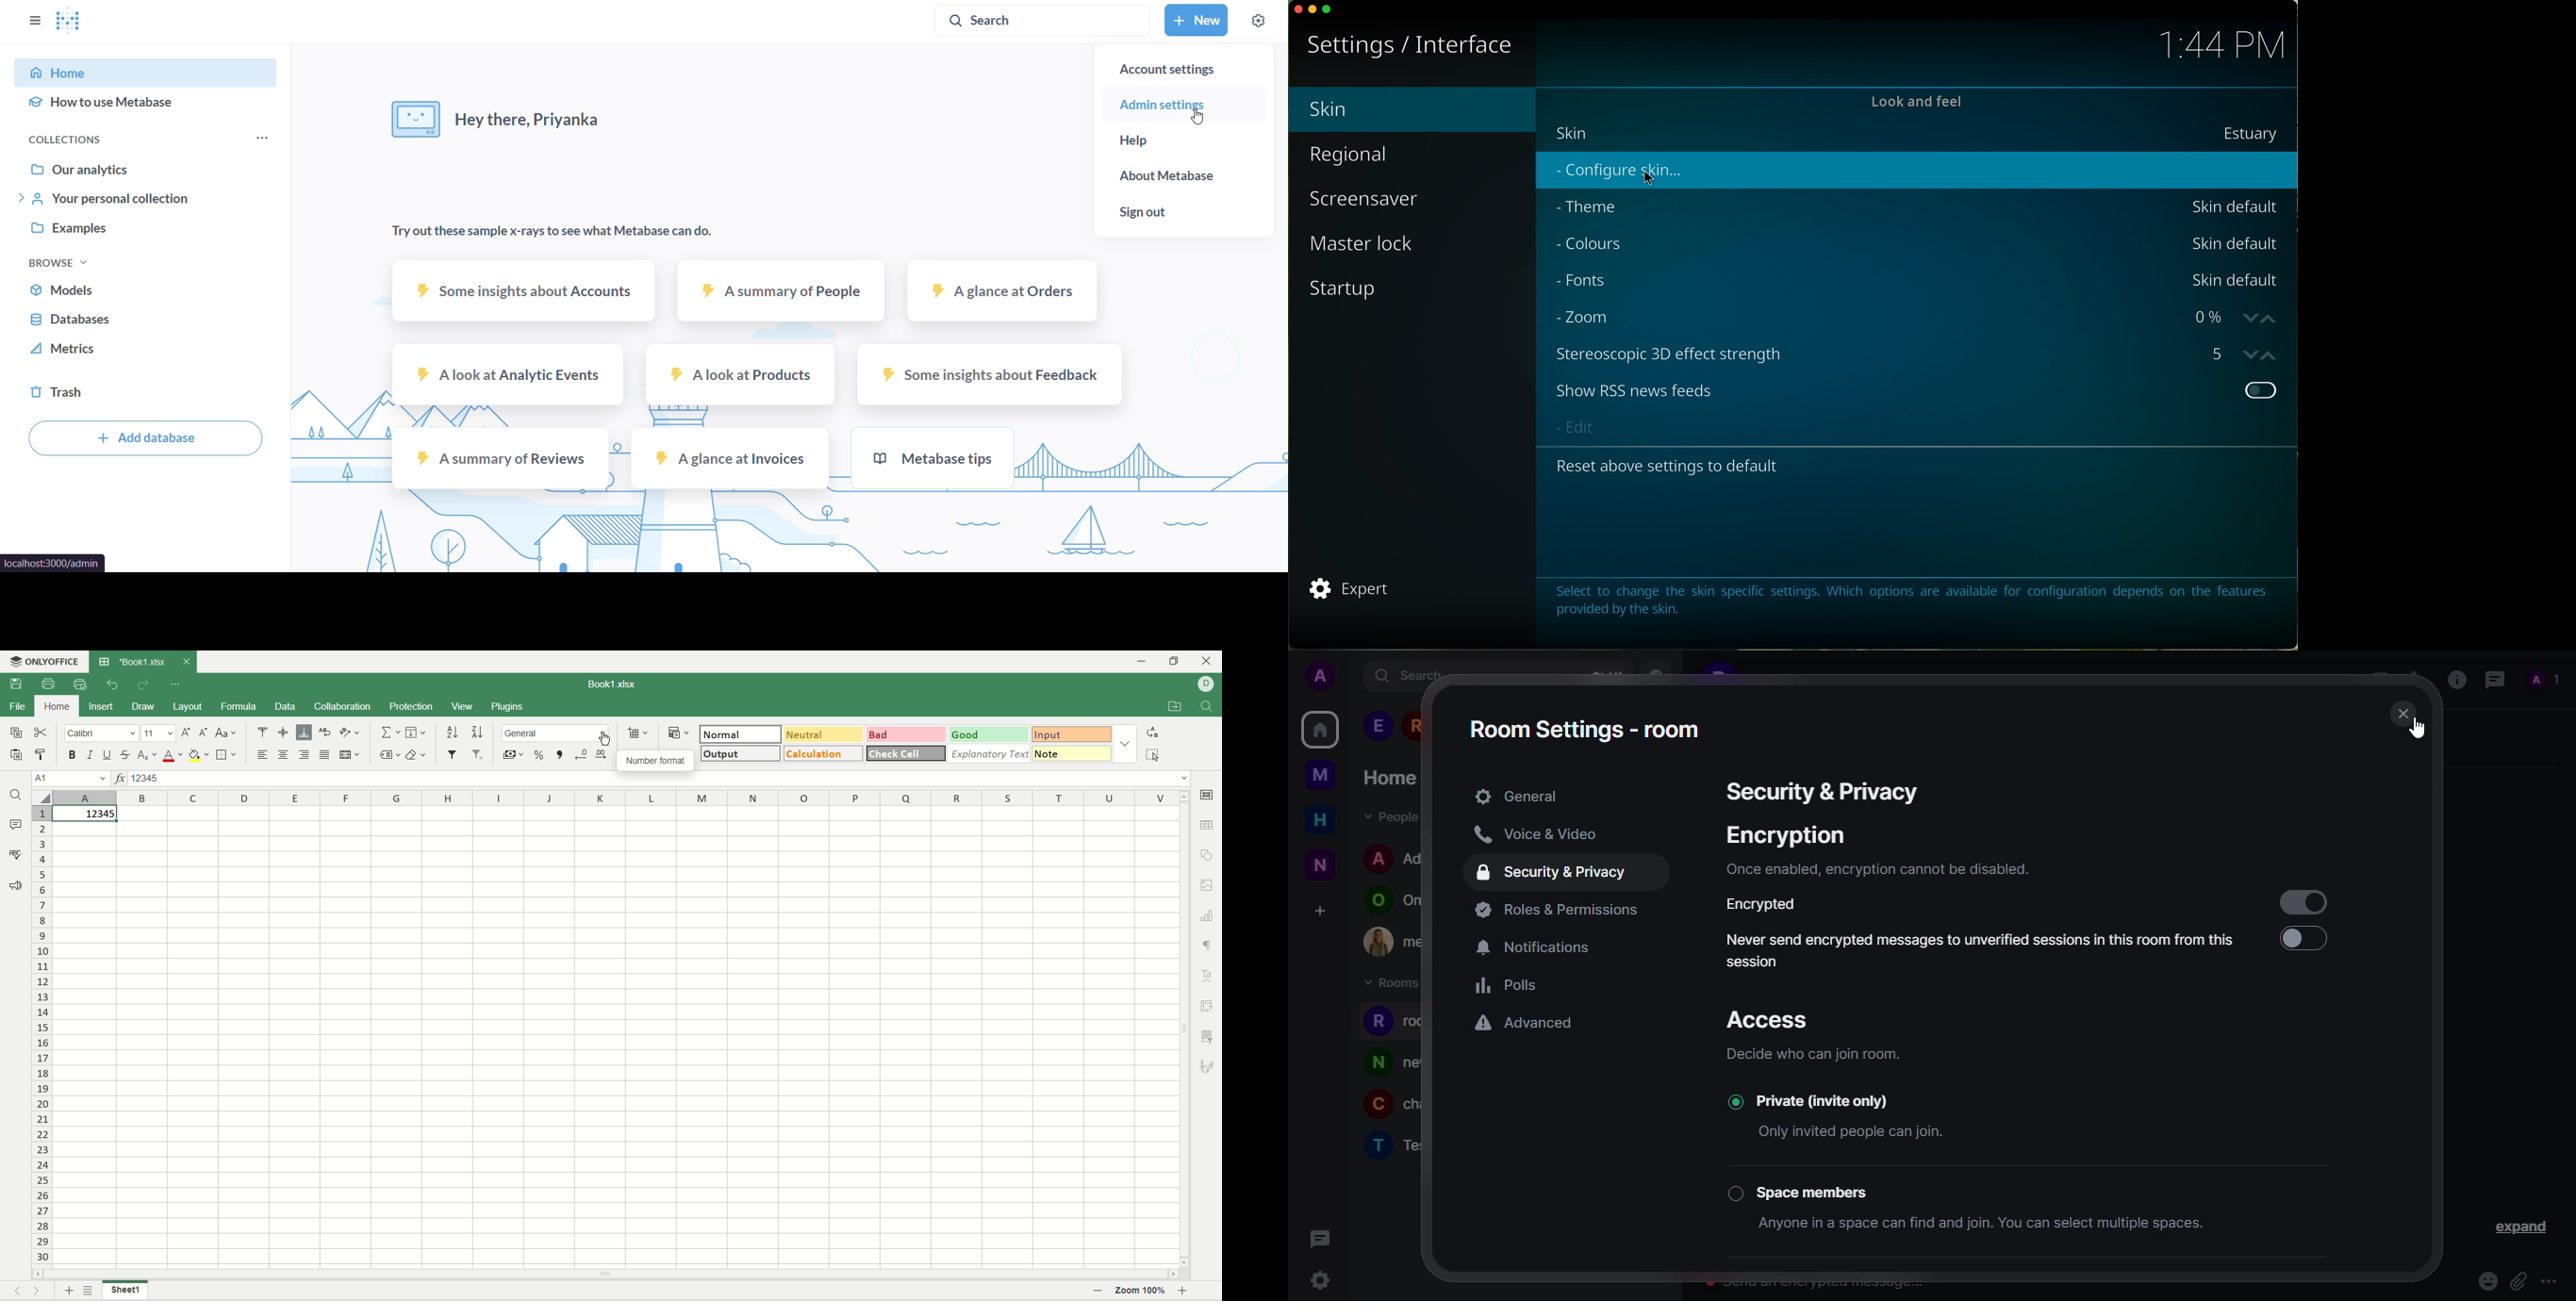 The height and width of the screenshot is (1316, 2576). Describe the element at coordinates (523, 288) in the screenshot. I see `some insights about accounts` at that location.